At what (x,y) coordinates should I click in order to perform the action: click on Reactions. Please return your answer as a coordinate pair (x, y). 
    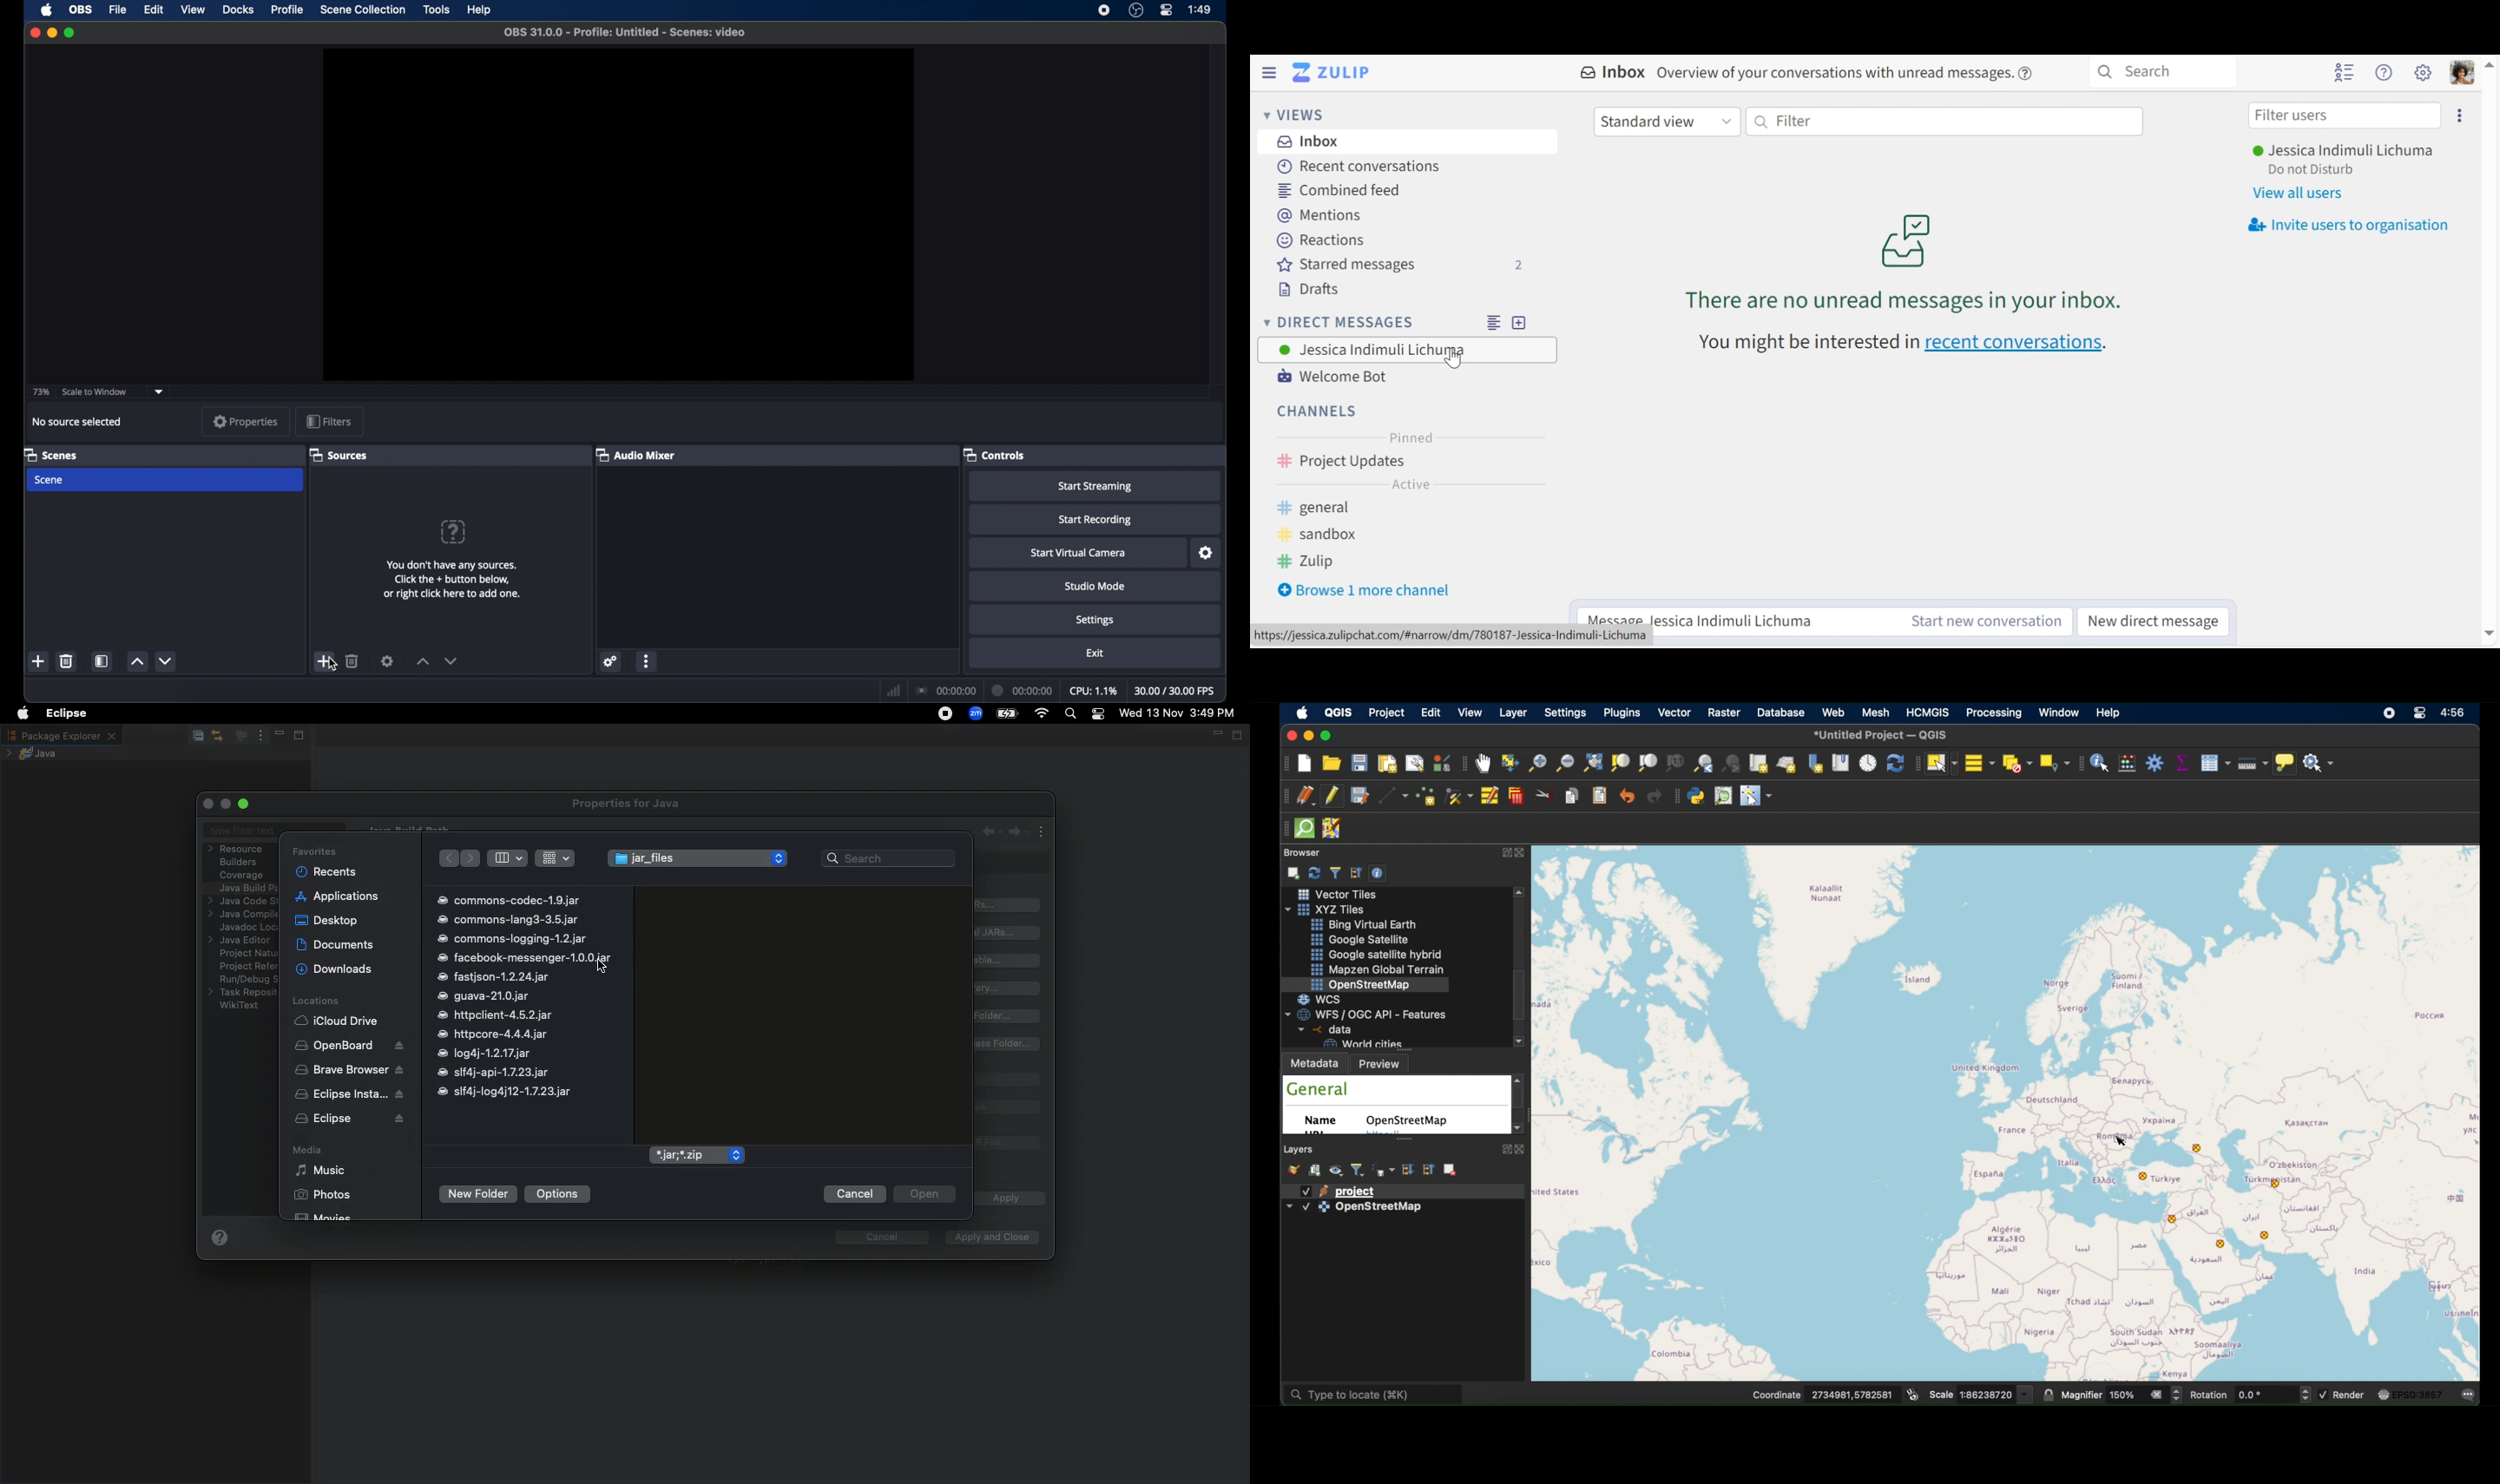
    Looking at the image, I should click on (1318, 241).